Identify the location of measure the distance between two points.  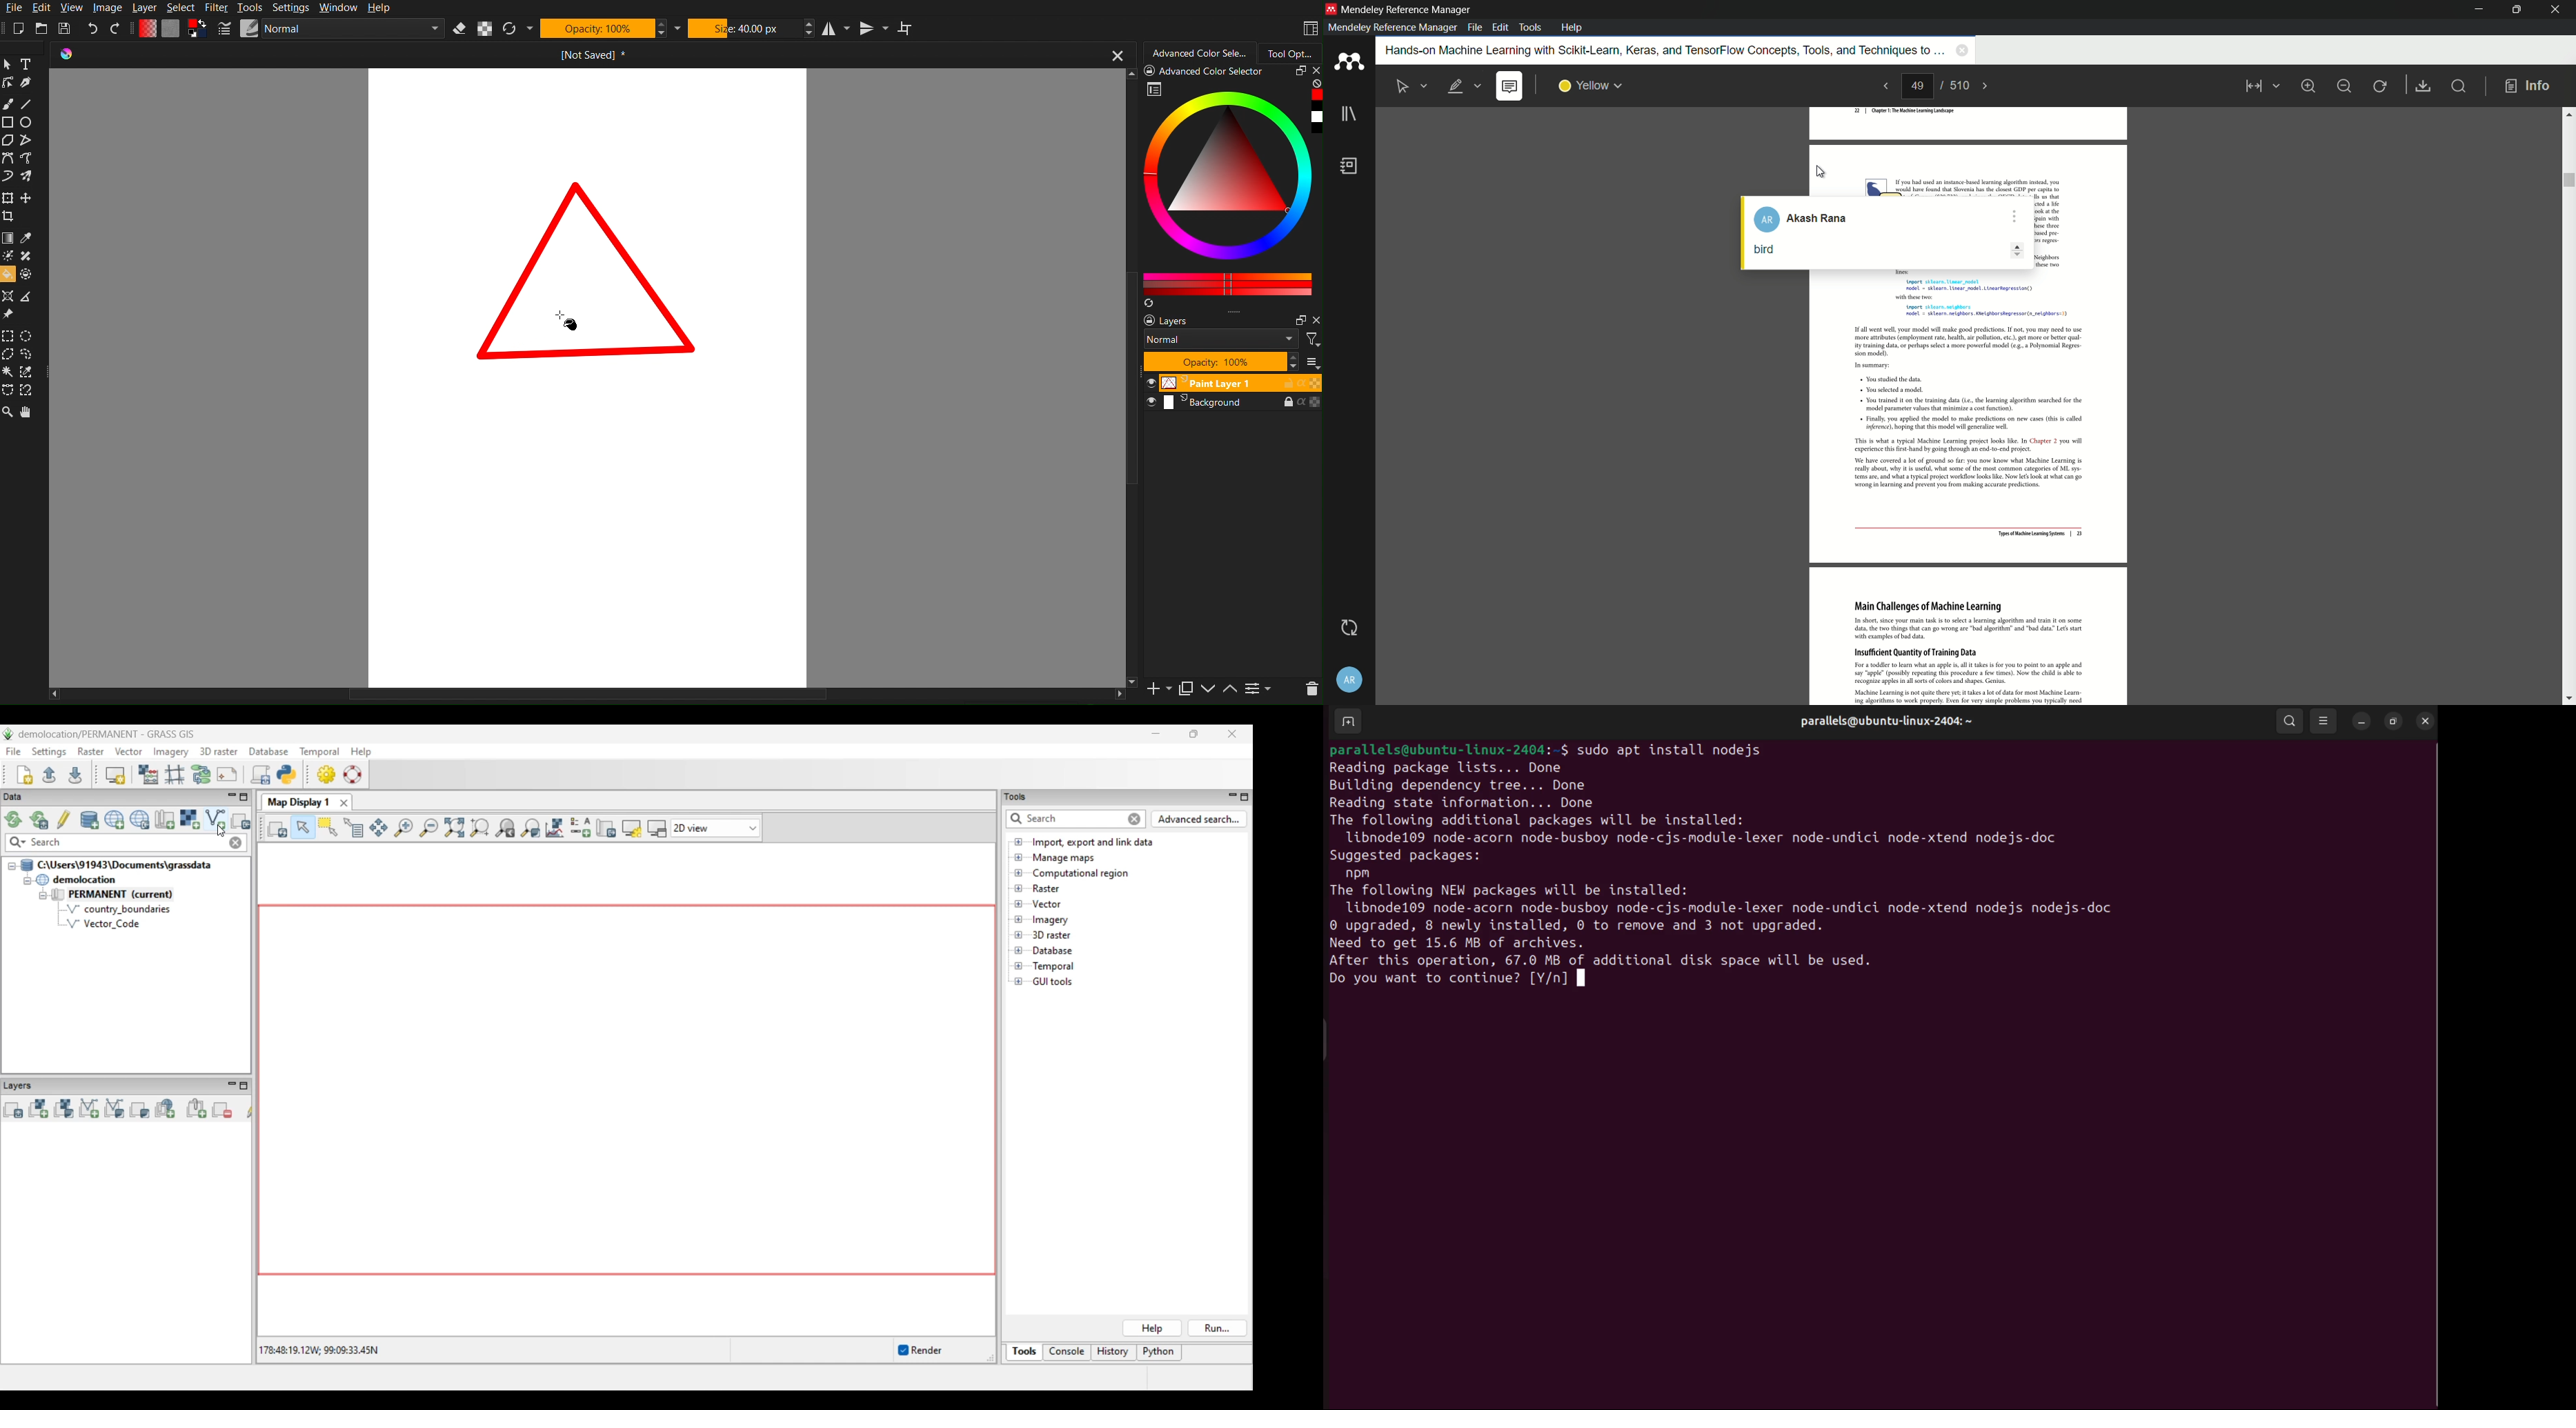
(28, 297).